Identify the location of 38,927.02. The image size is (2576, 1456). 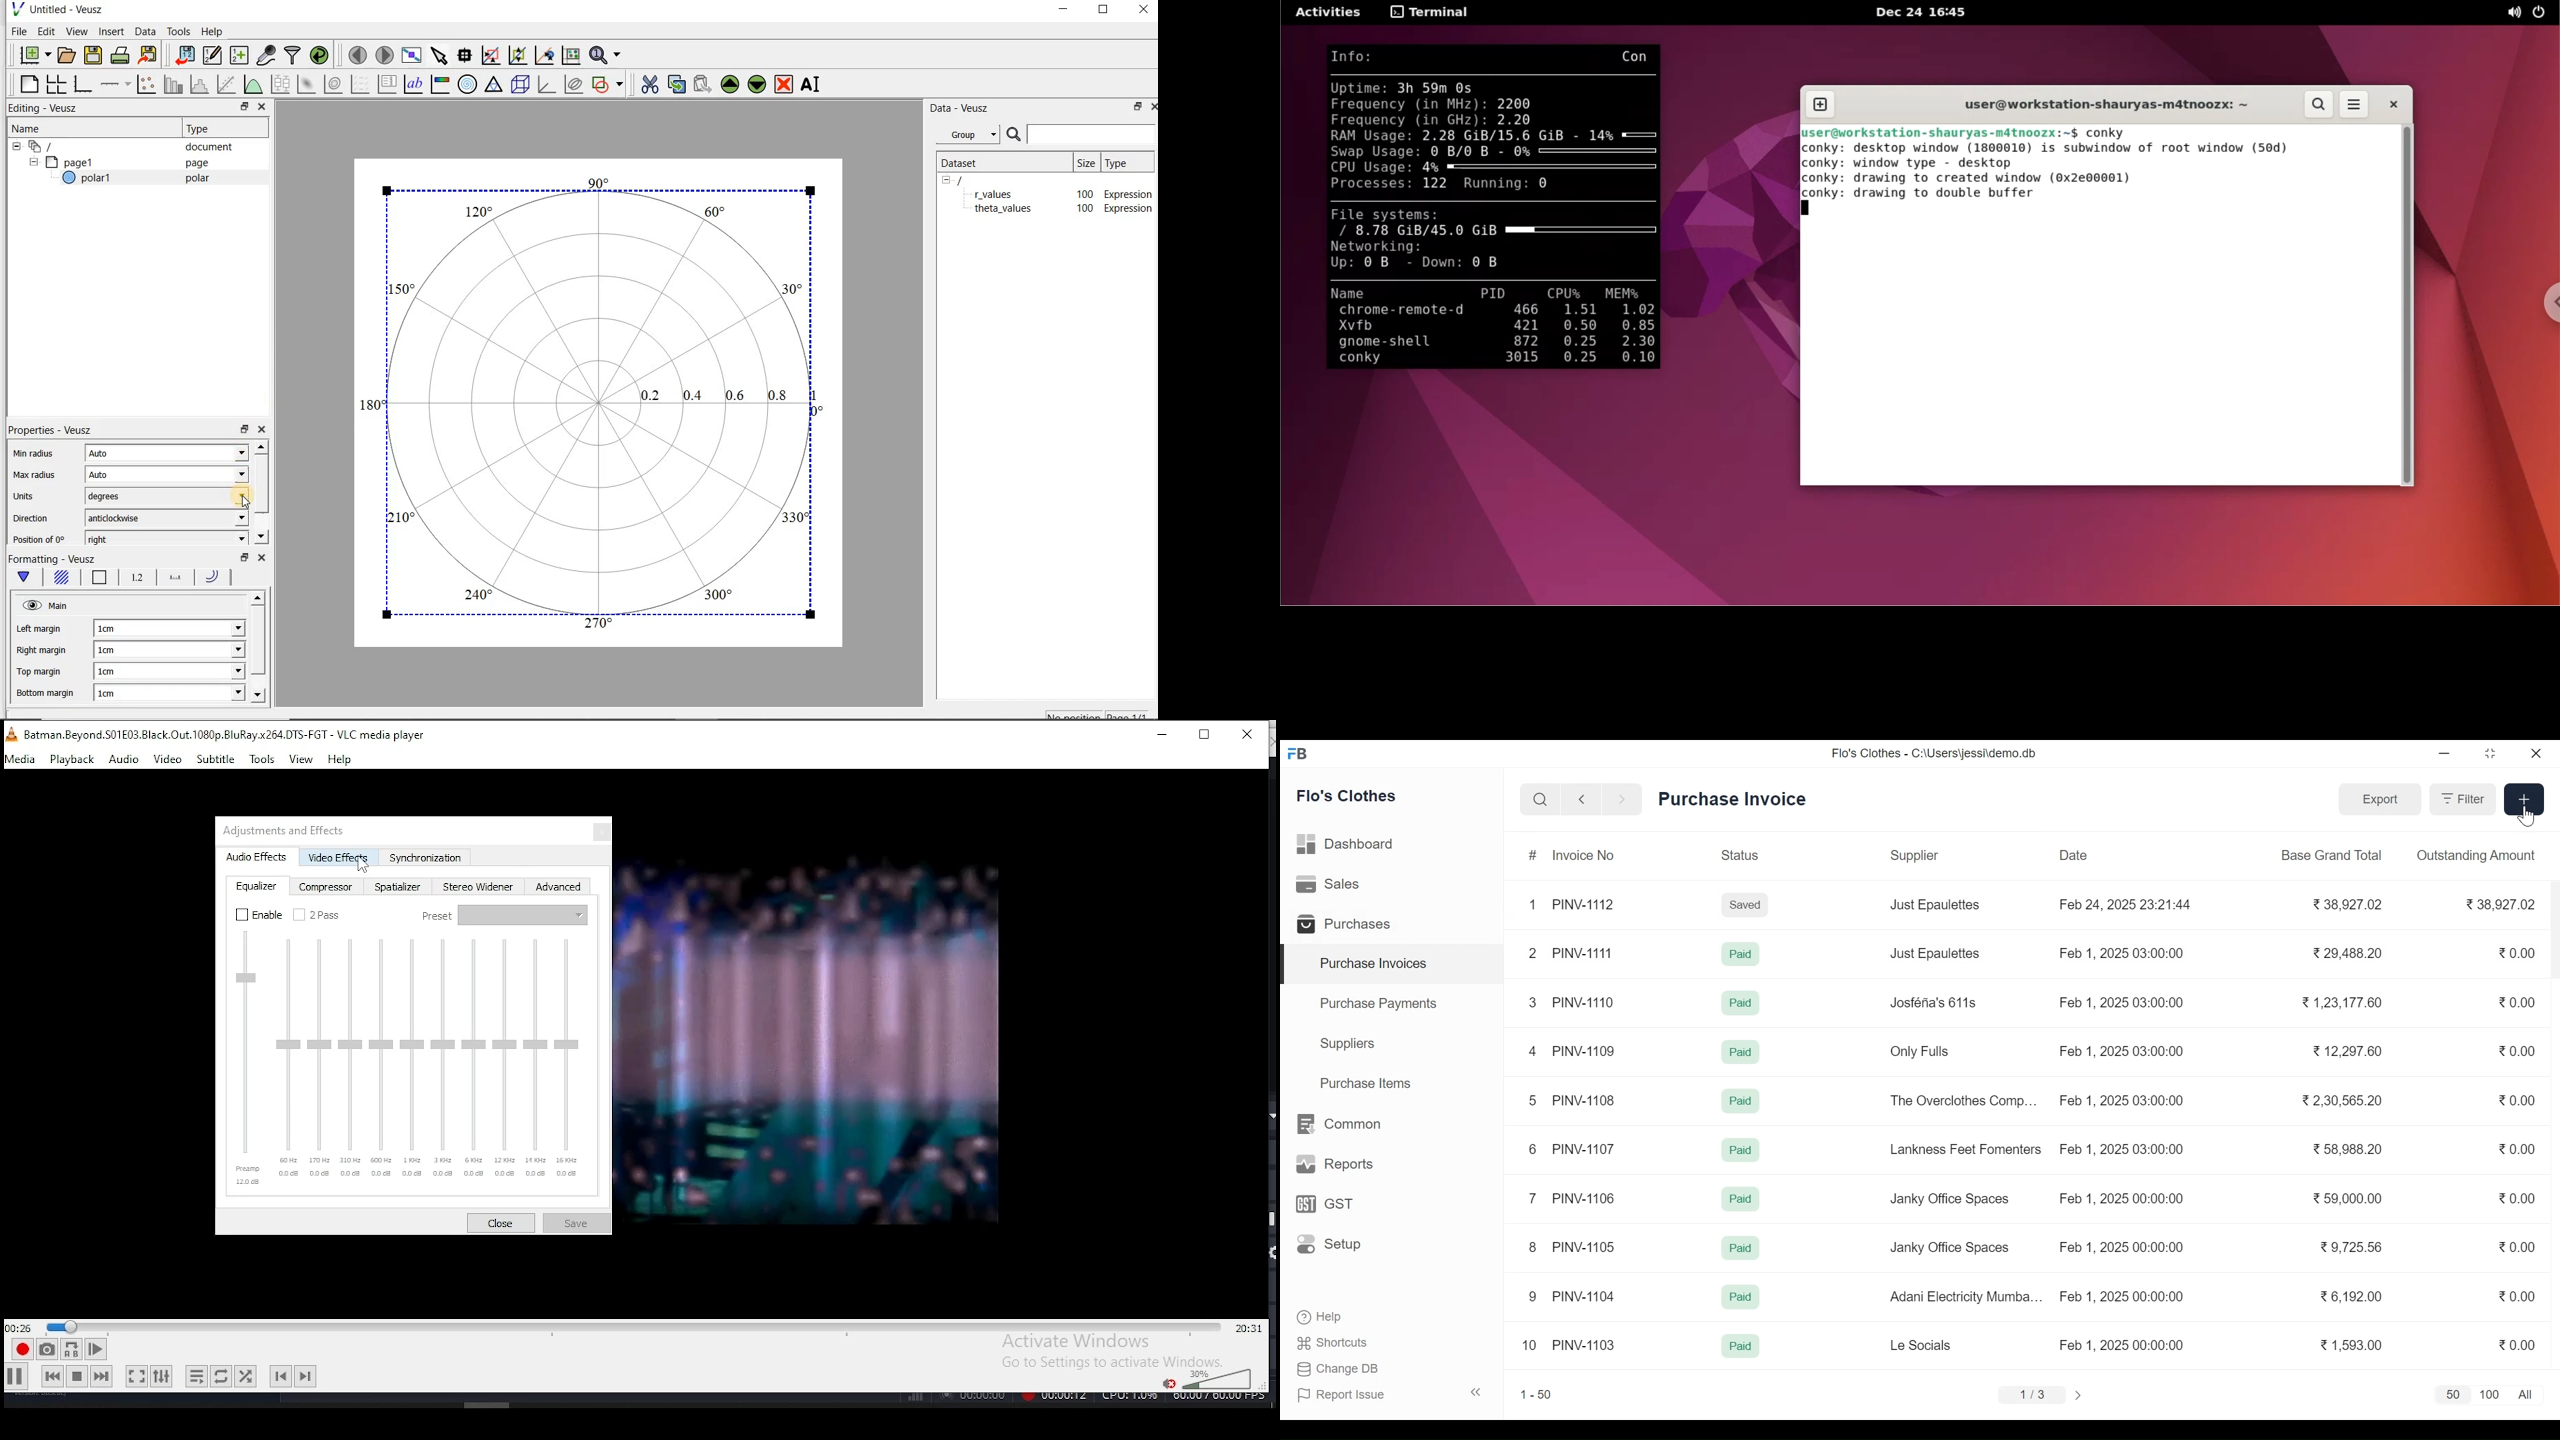
(2345, 905).